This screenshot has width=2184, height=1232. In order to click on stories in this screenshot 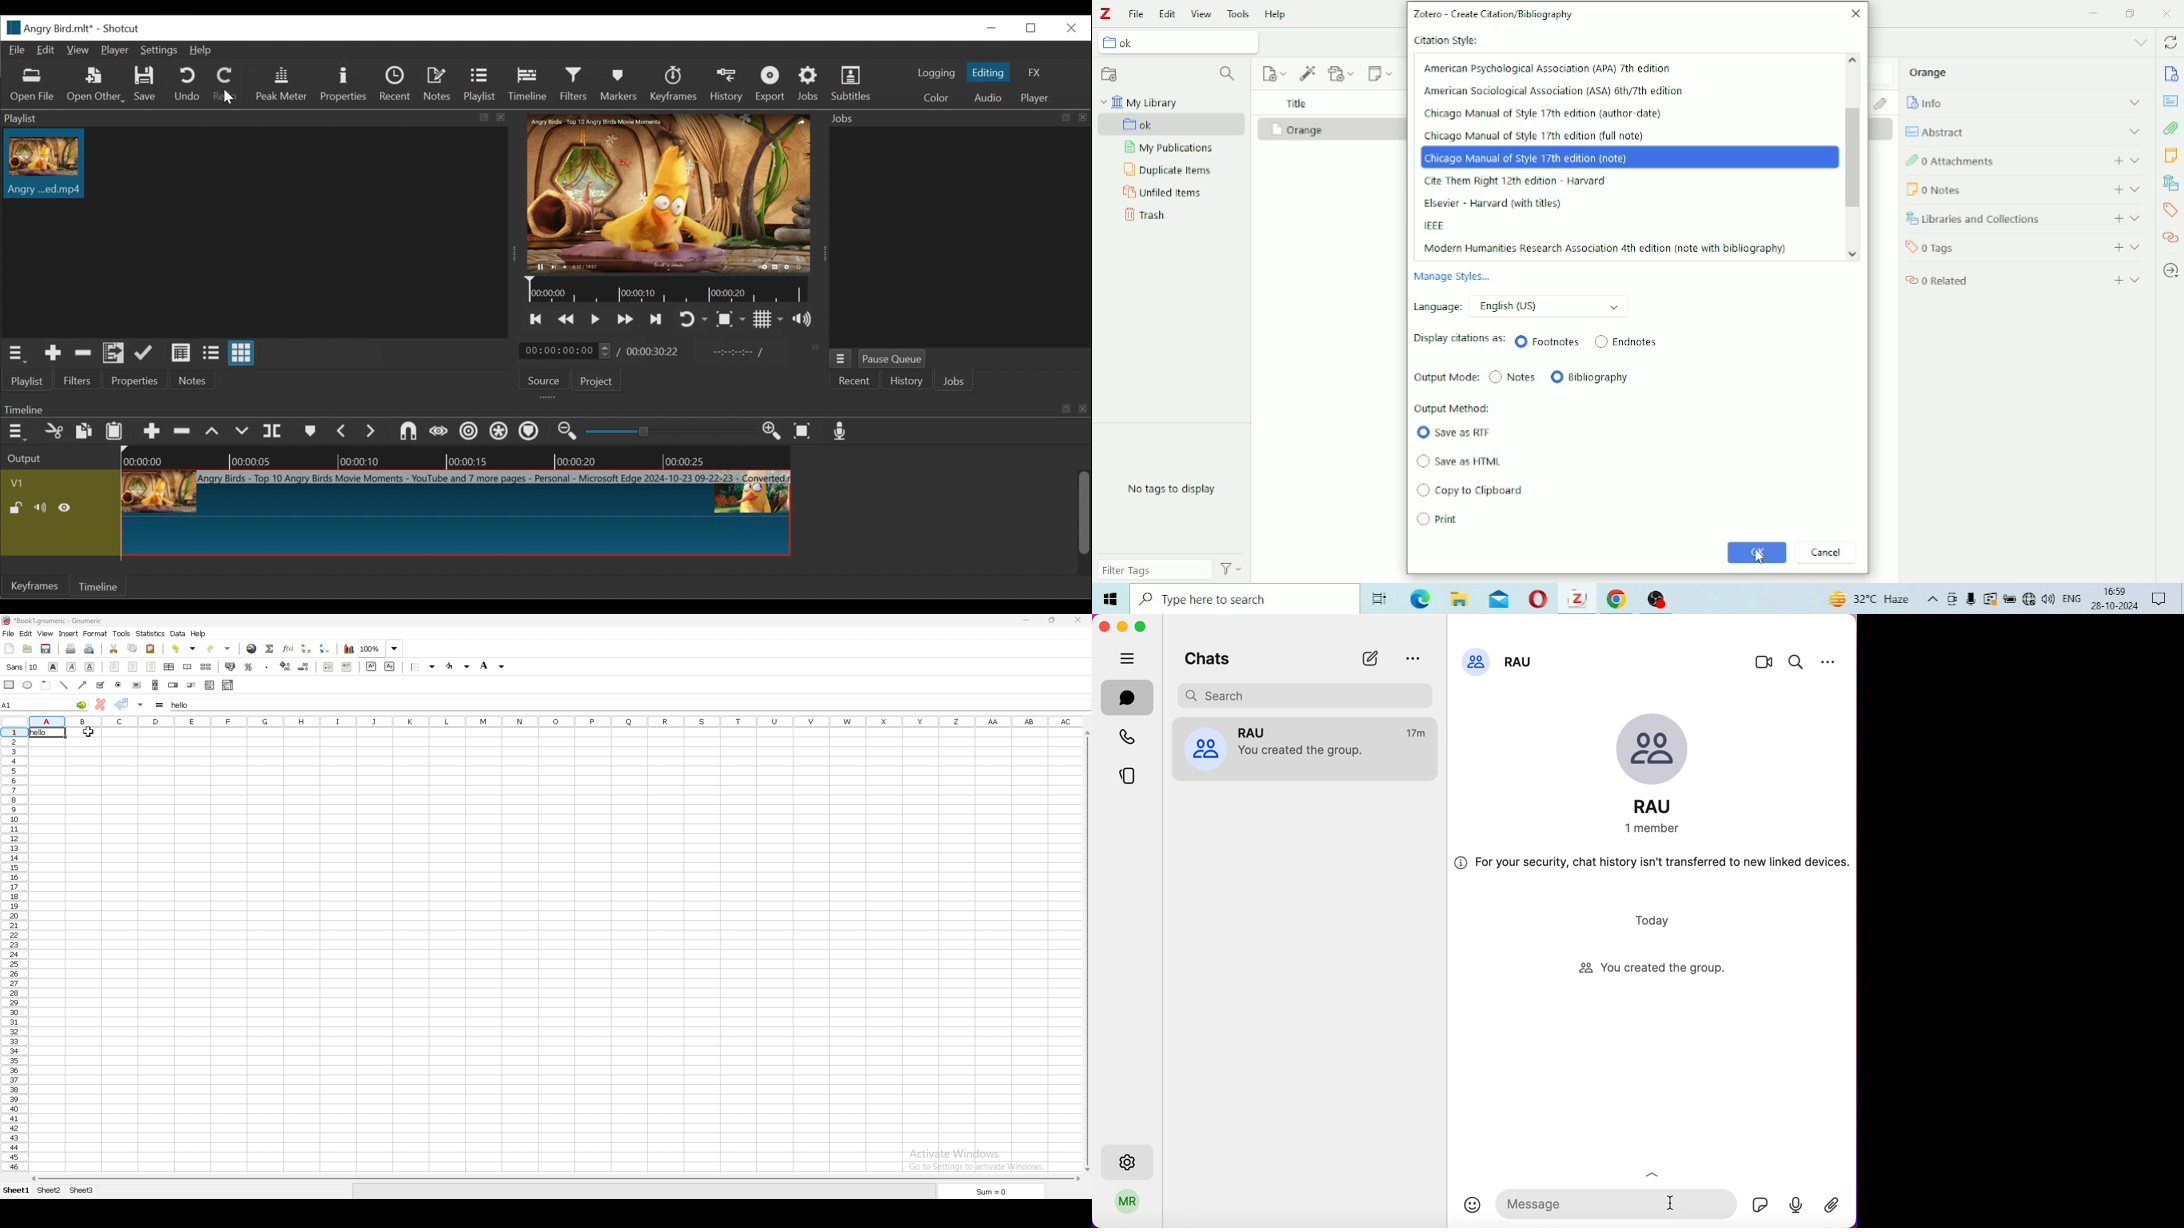, I will do `click(1134, 773)`.